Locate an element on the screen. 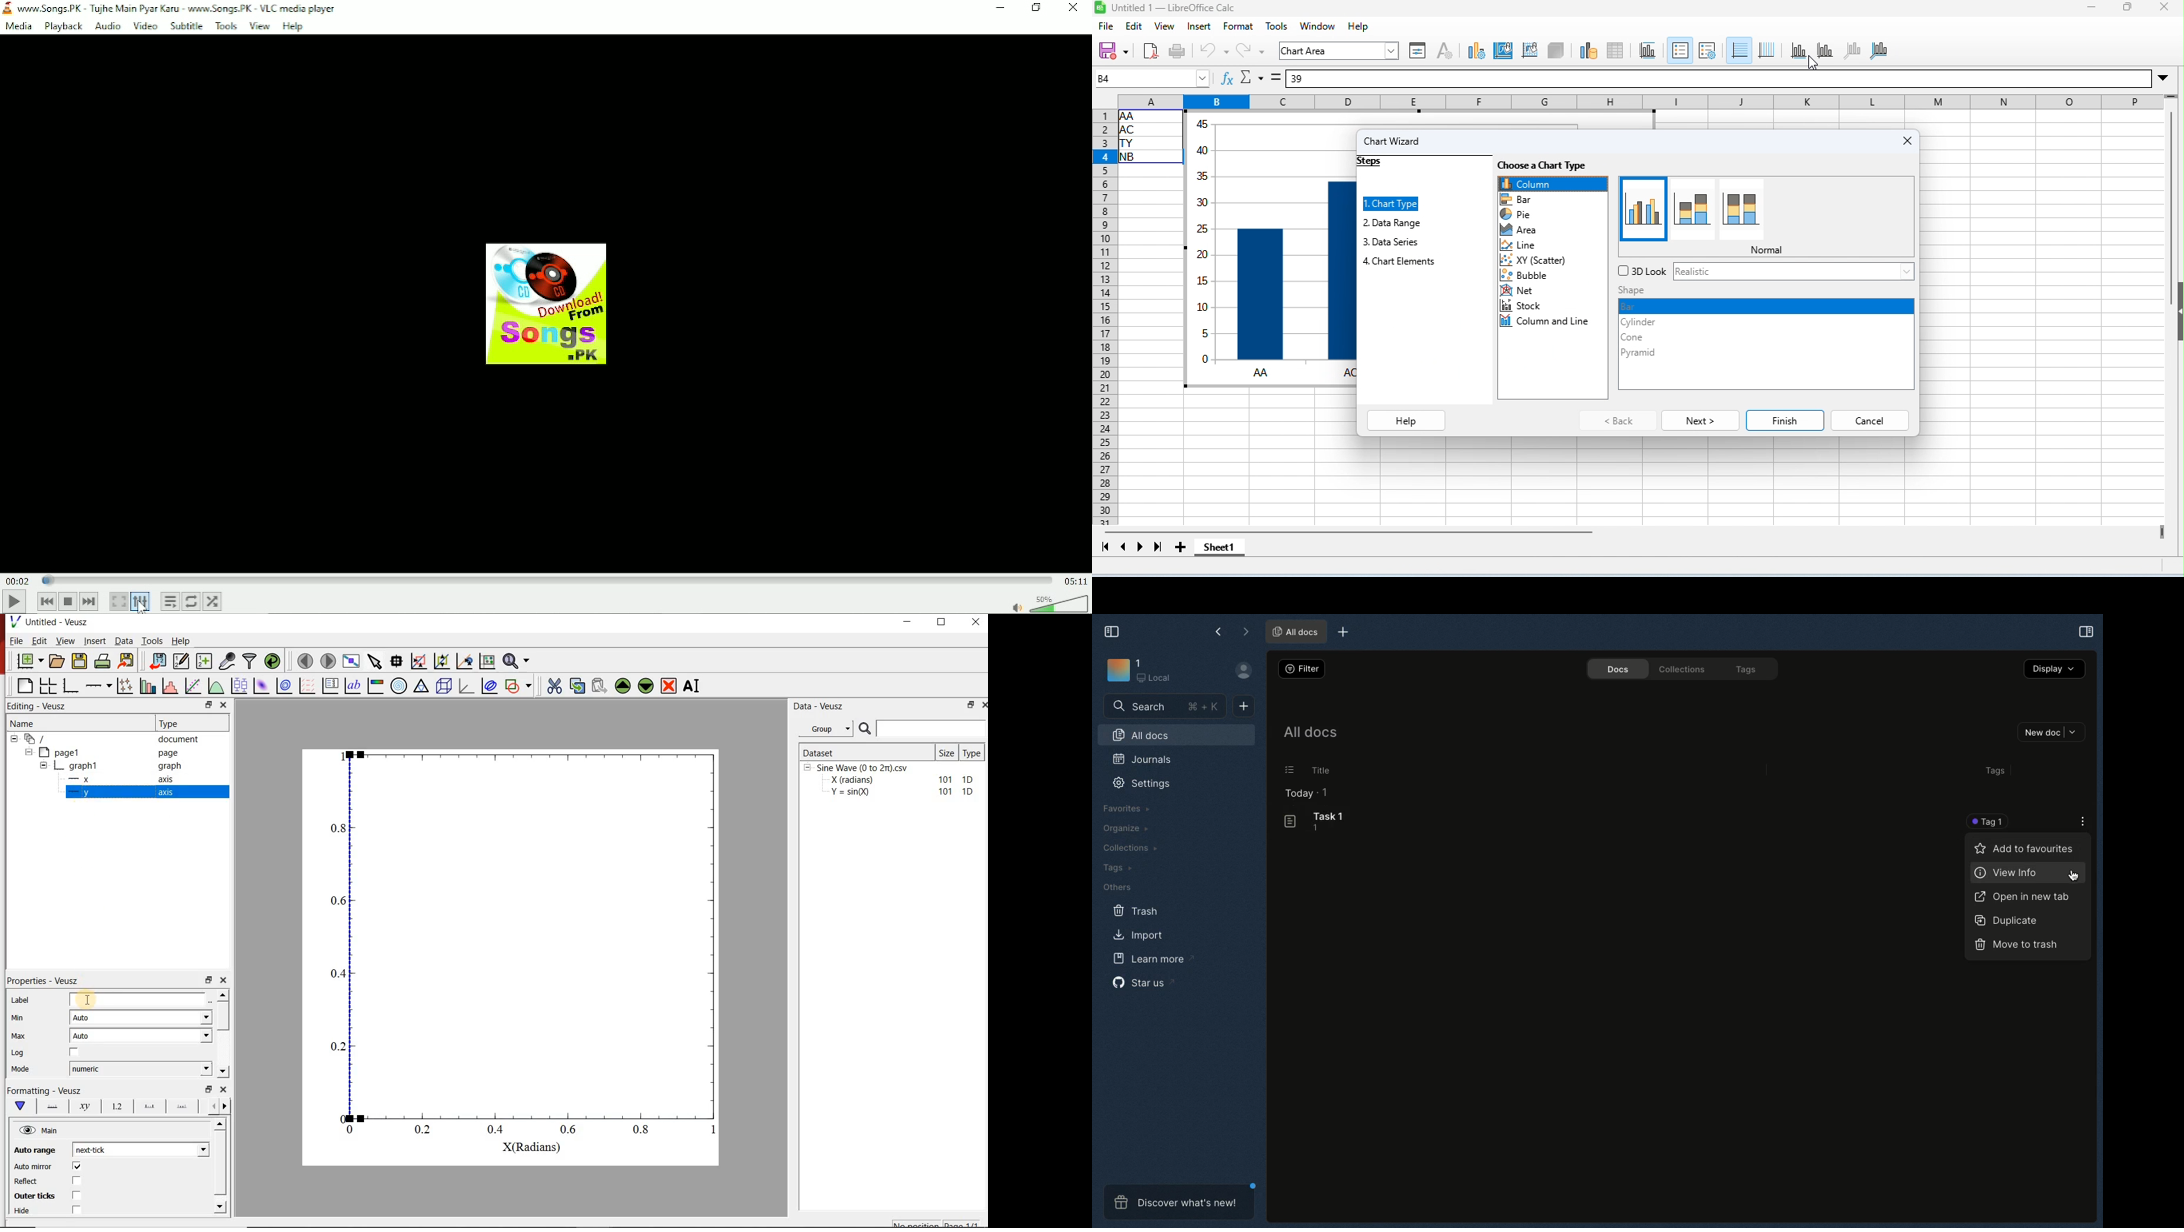 This screenshot has width=2184, height=1232. Name is located at coordinates (21, 722).